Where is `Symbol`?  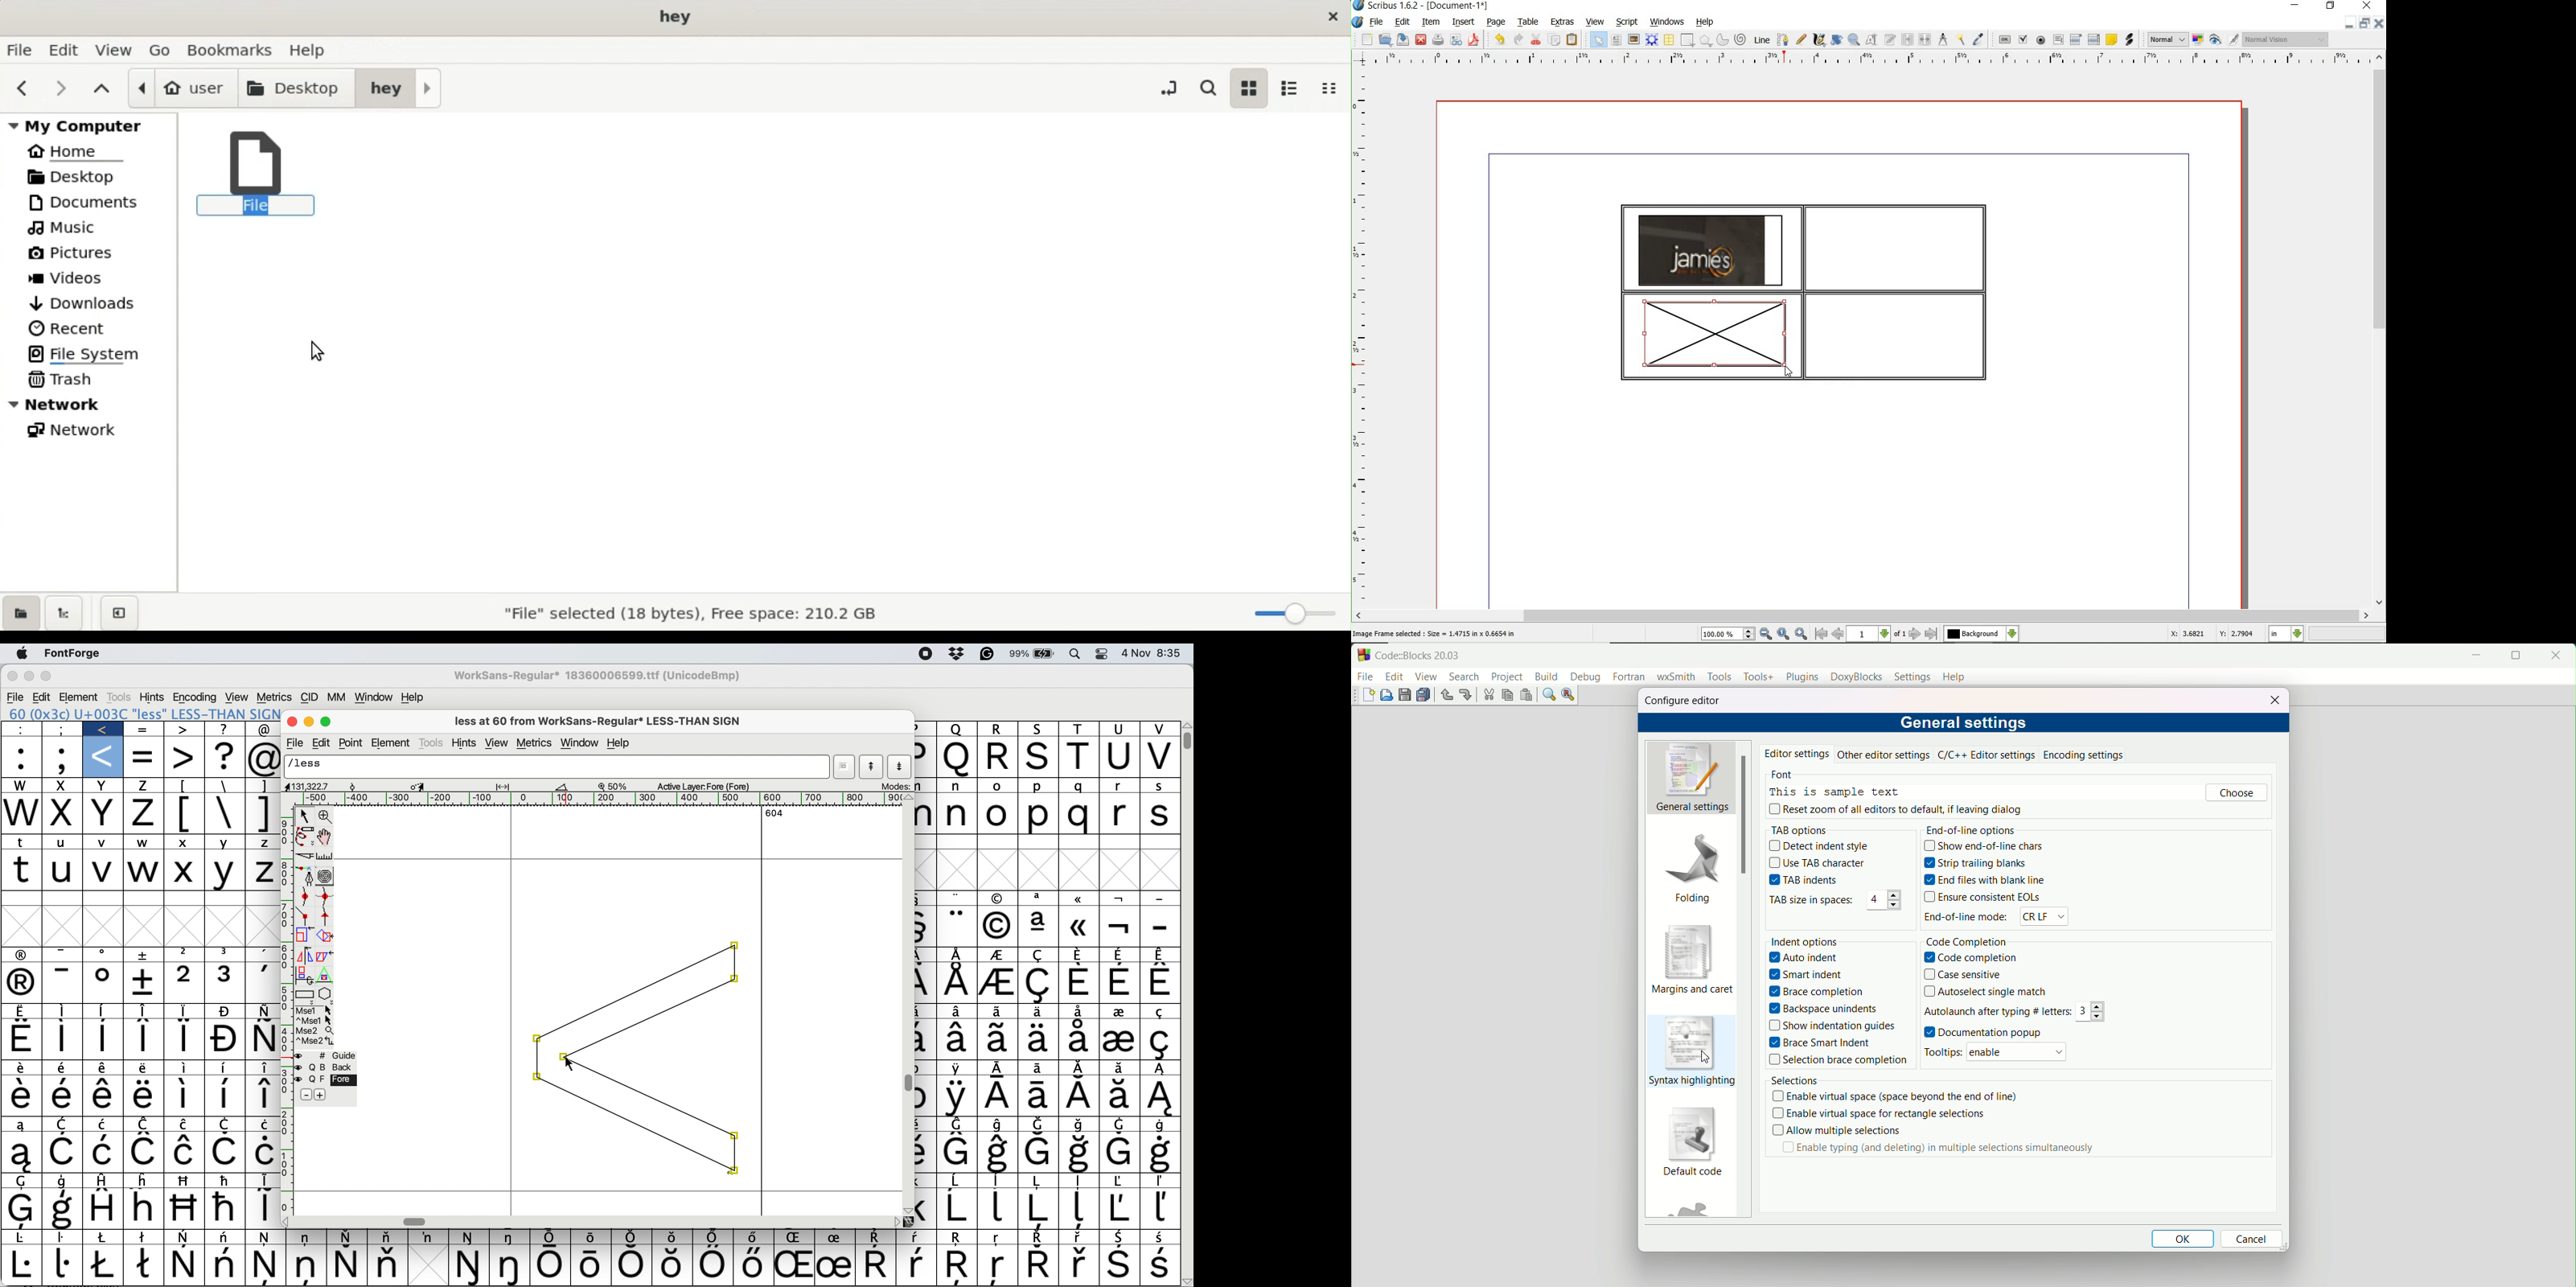 Symbol is located at coordinates (1078, 1040).